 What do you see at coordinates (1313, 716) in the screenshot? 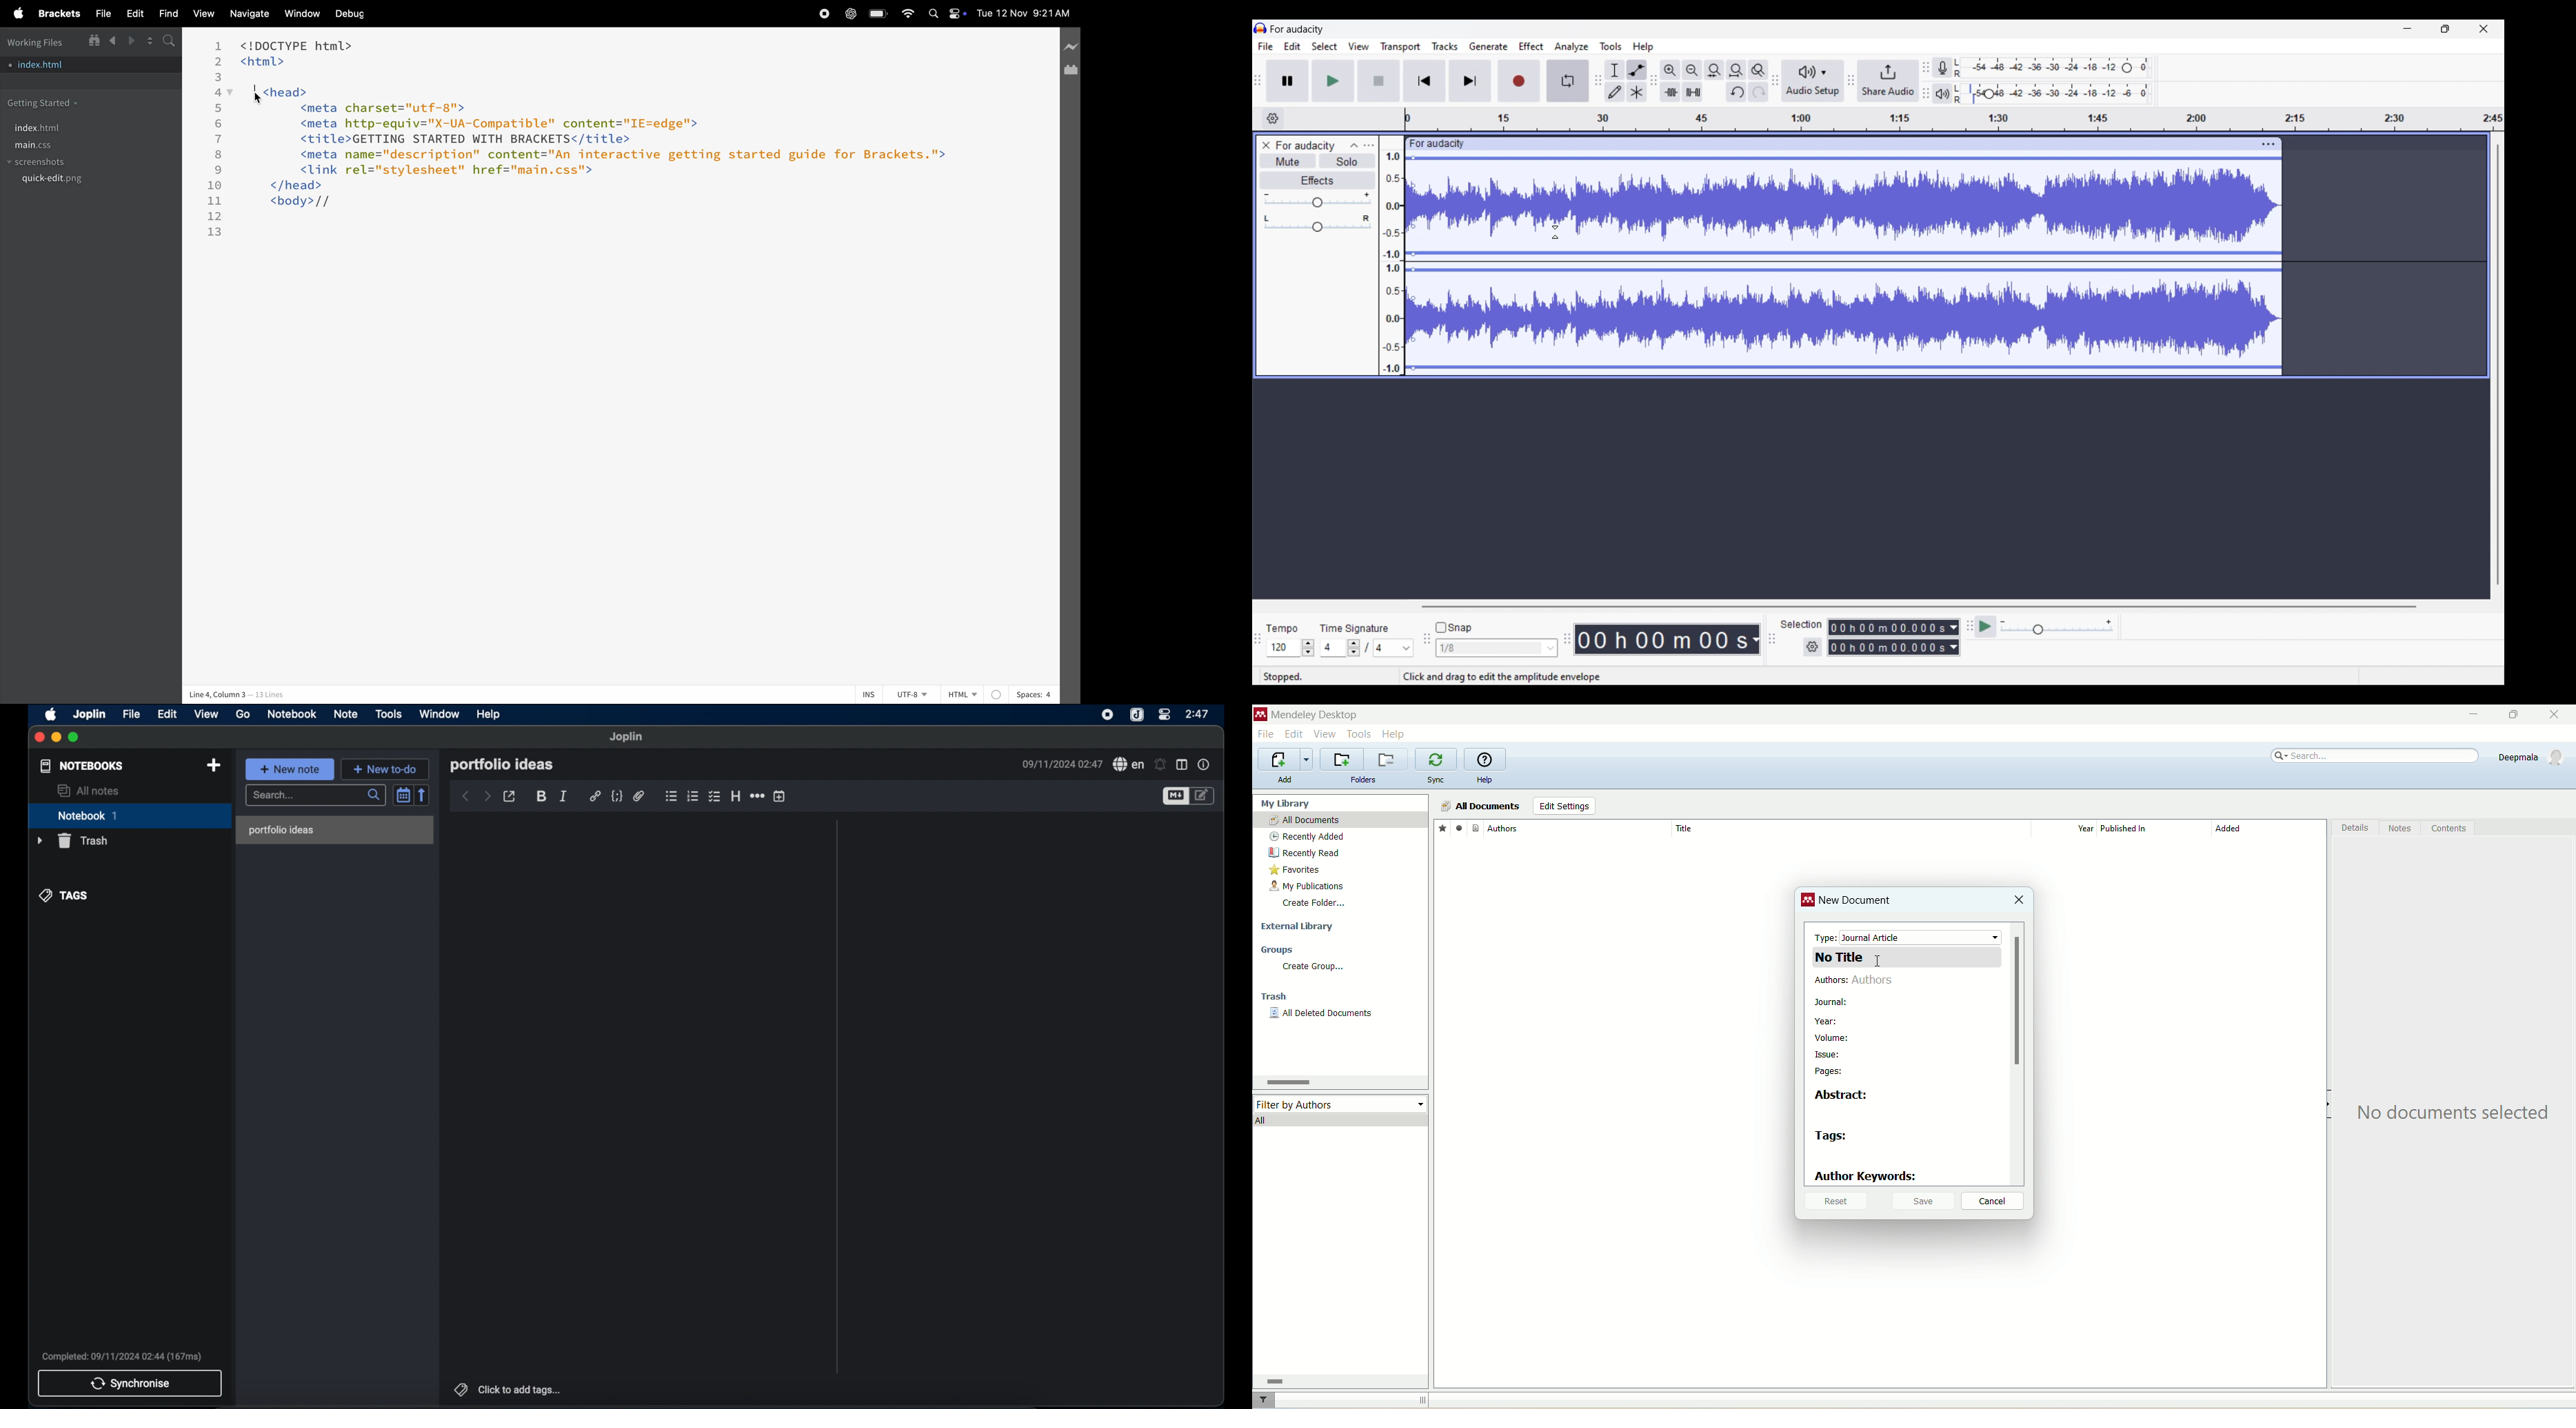
I see `mendeley desktop` at bounding box center [1313, 716].